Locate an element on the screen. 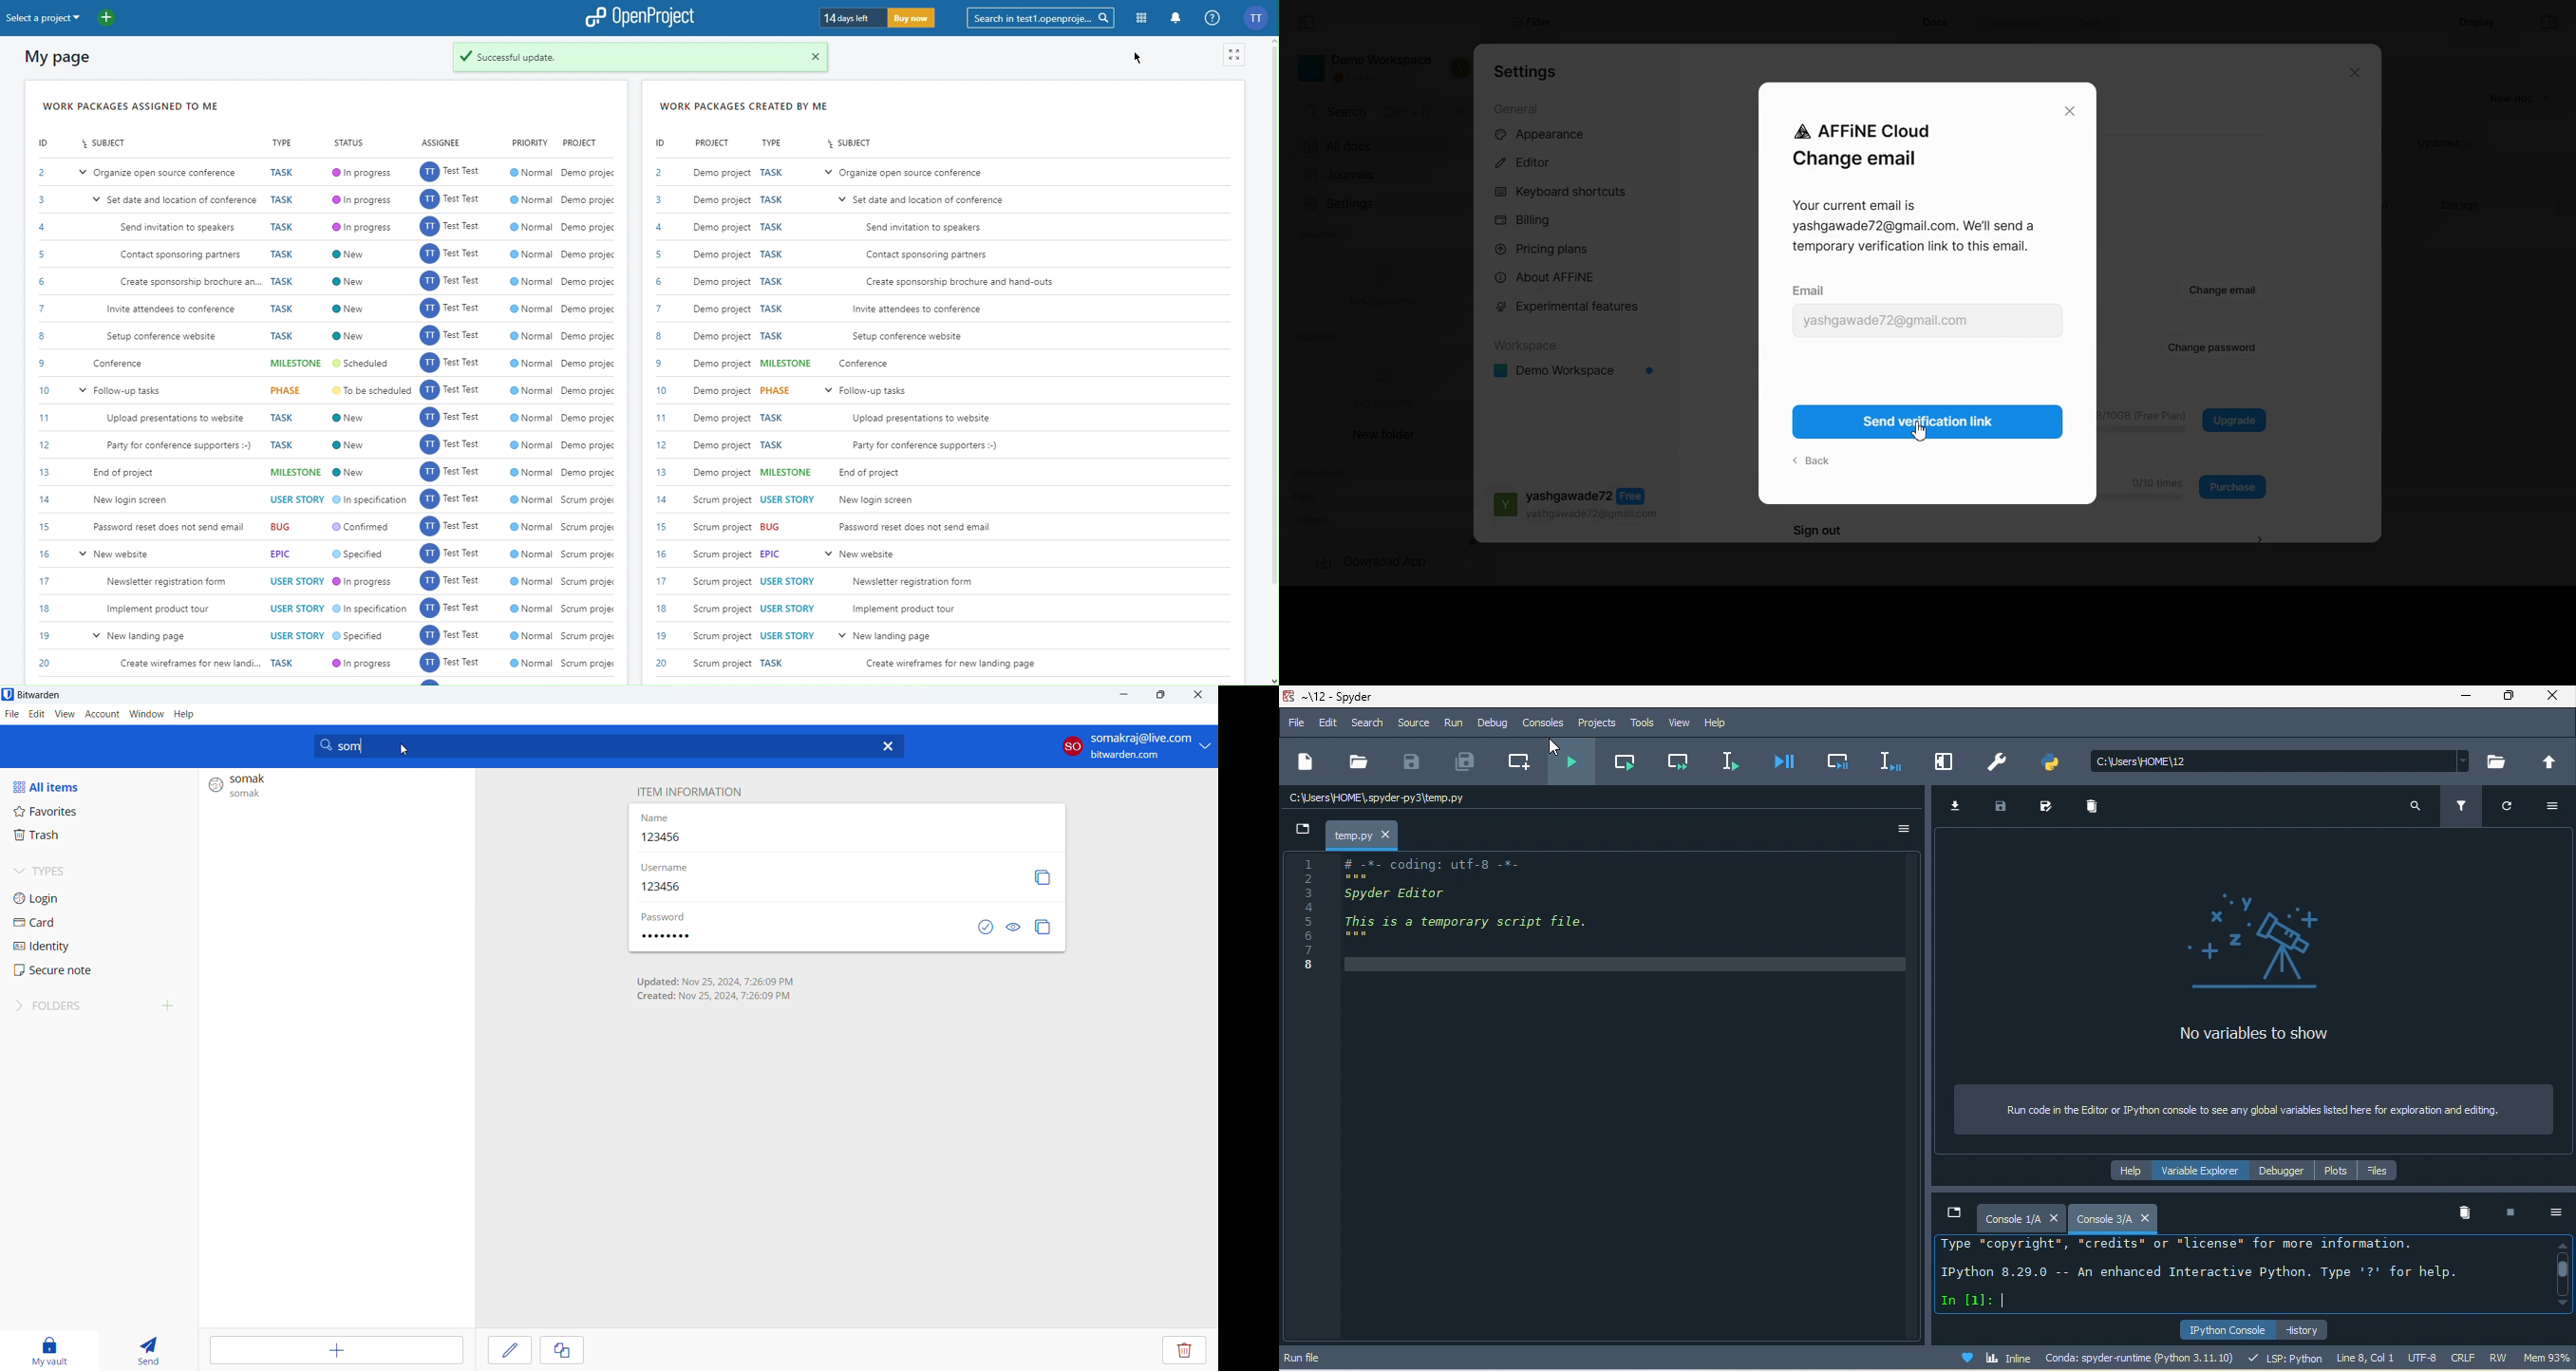 The image size is (2576, 1372). ipython console pane is located at coordinates (2240, 1273).